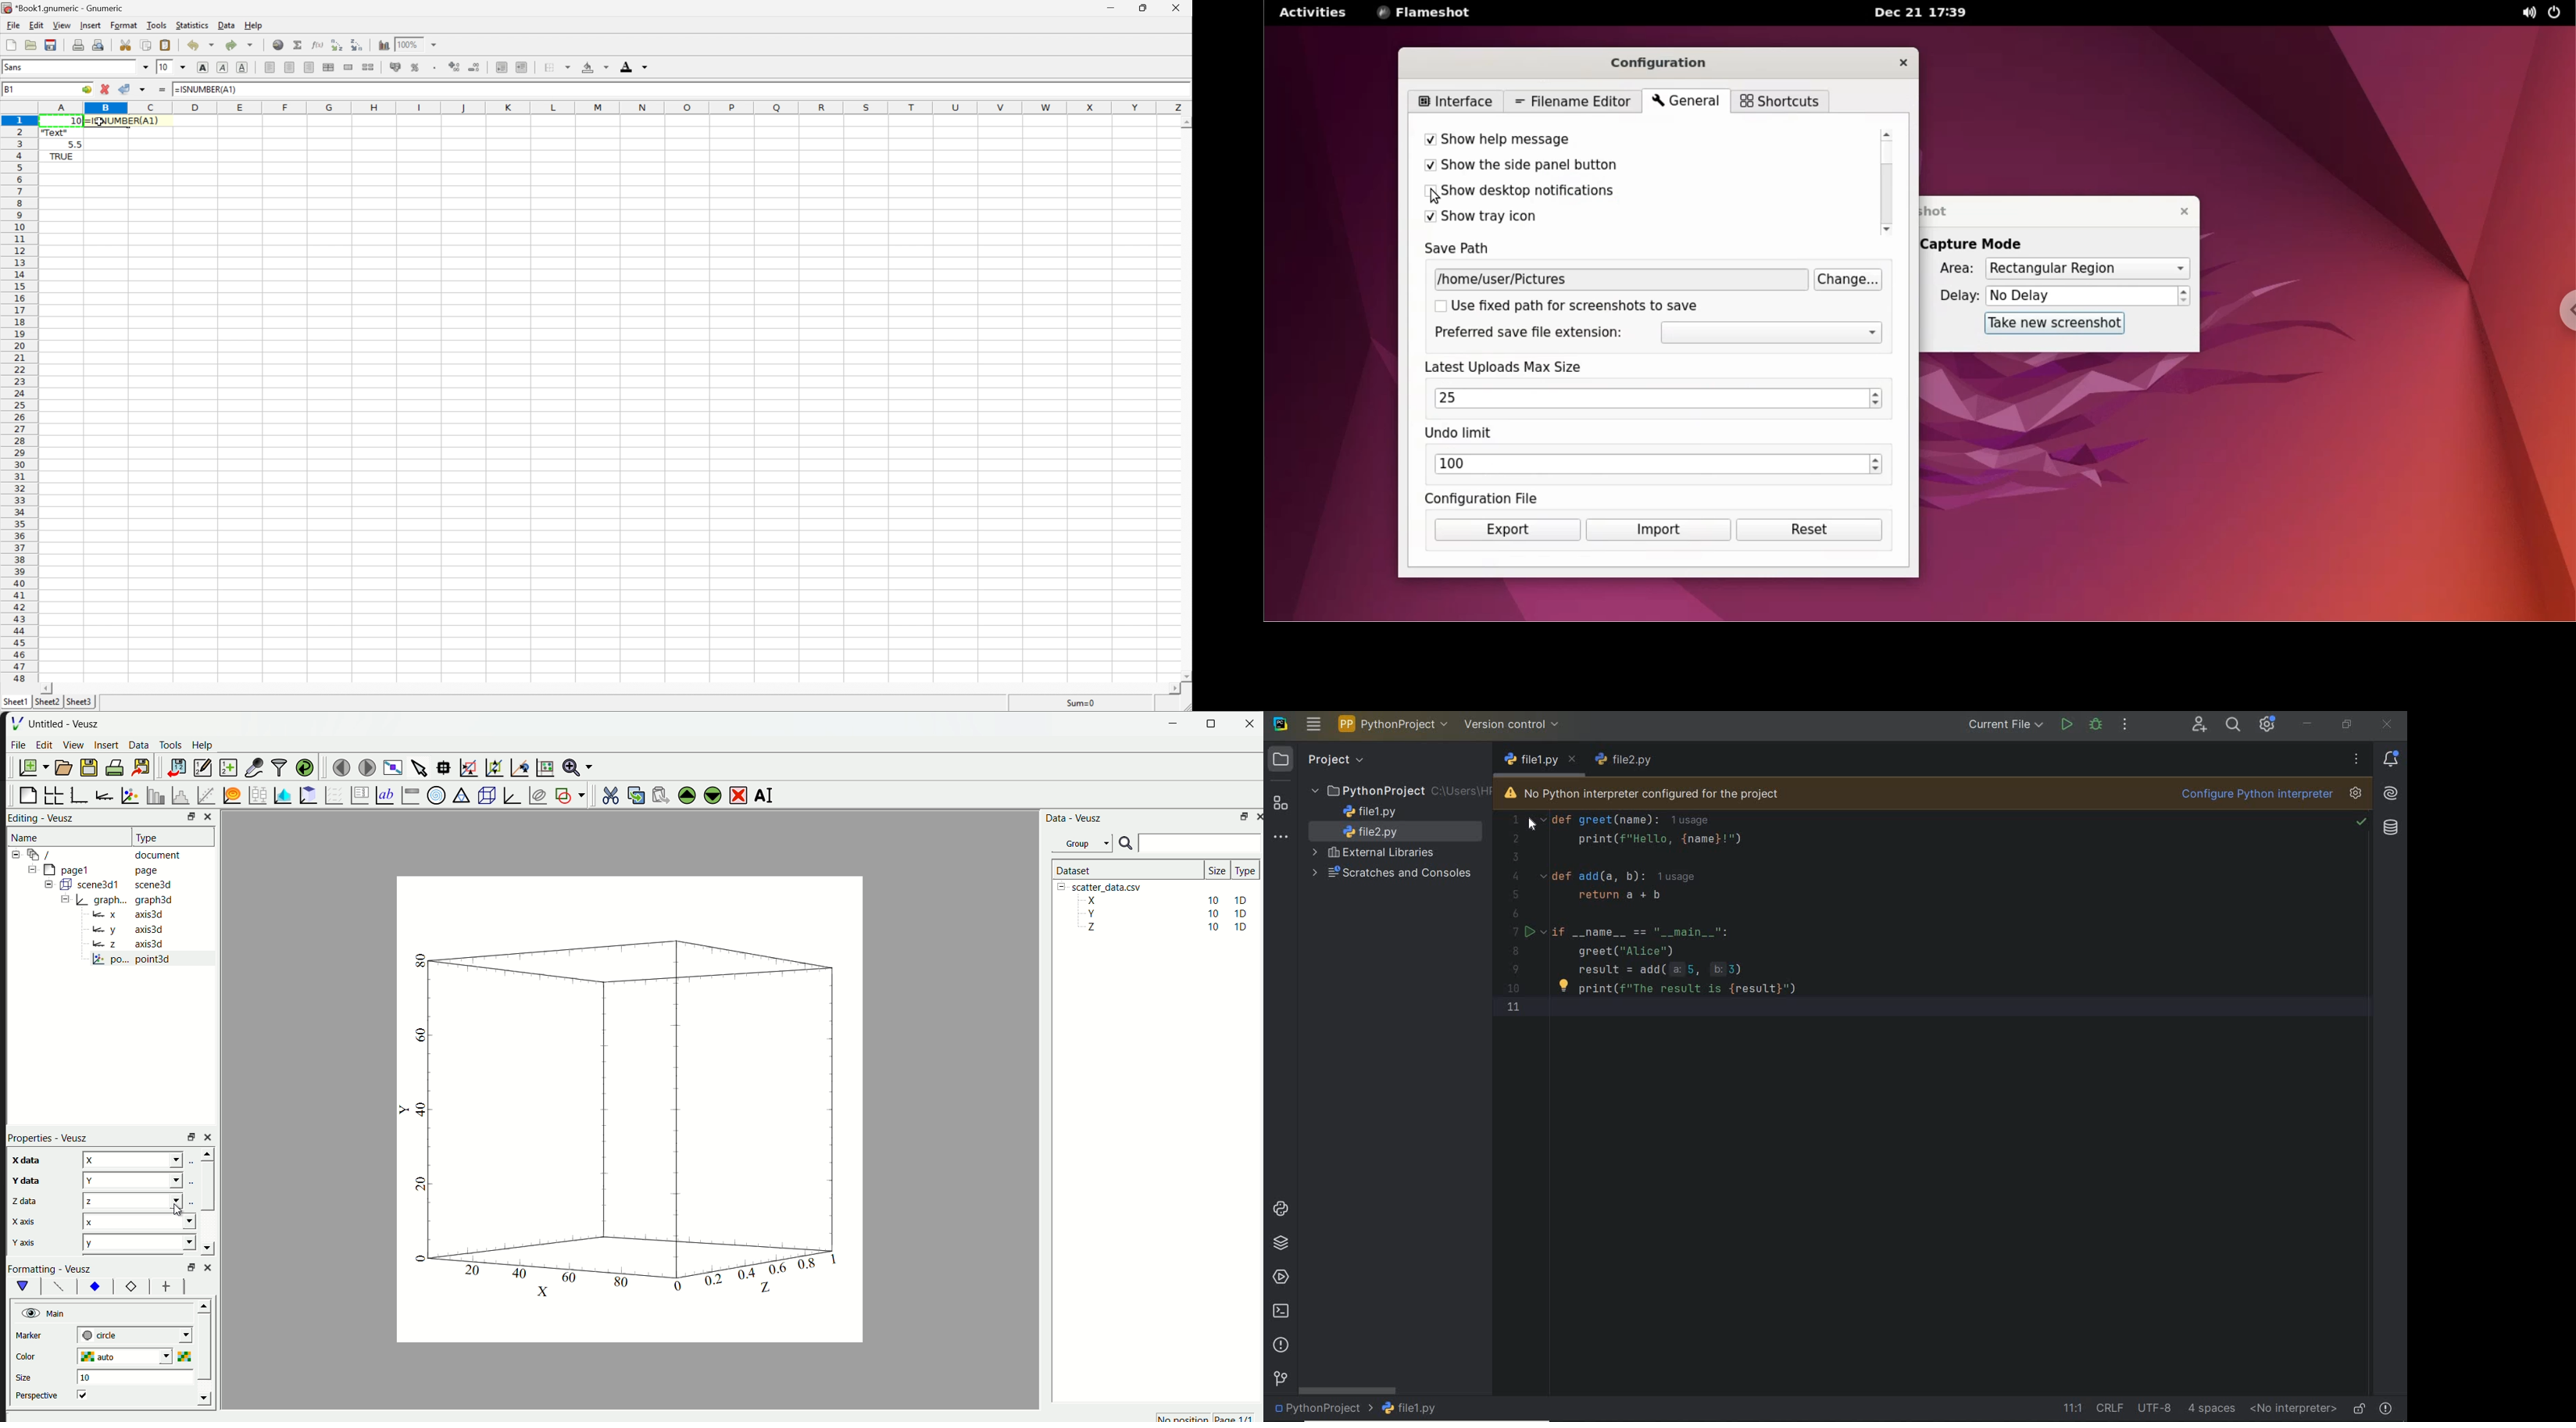 This screenshot has width=2576, height=1428. Describe the element at coordinates (415, 67) in the screenshot. I see `Format selection as percentage` at that location.